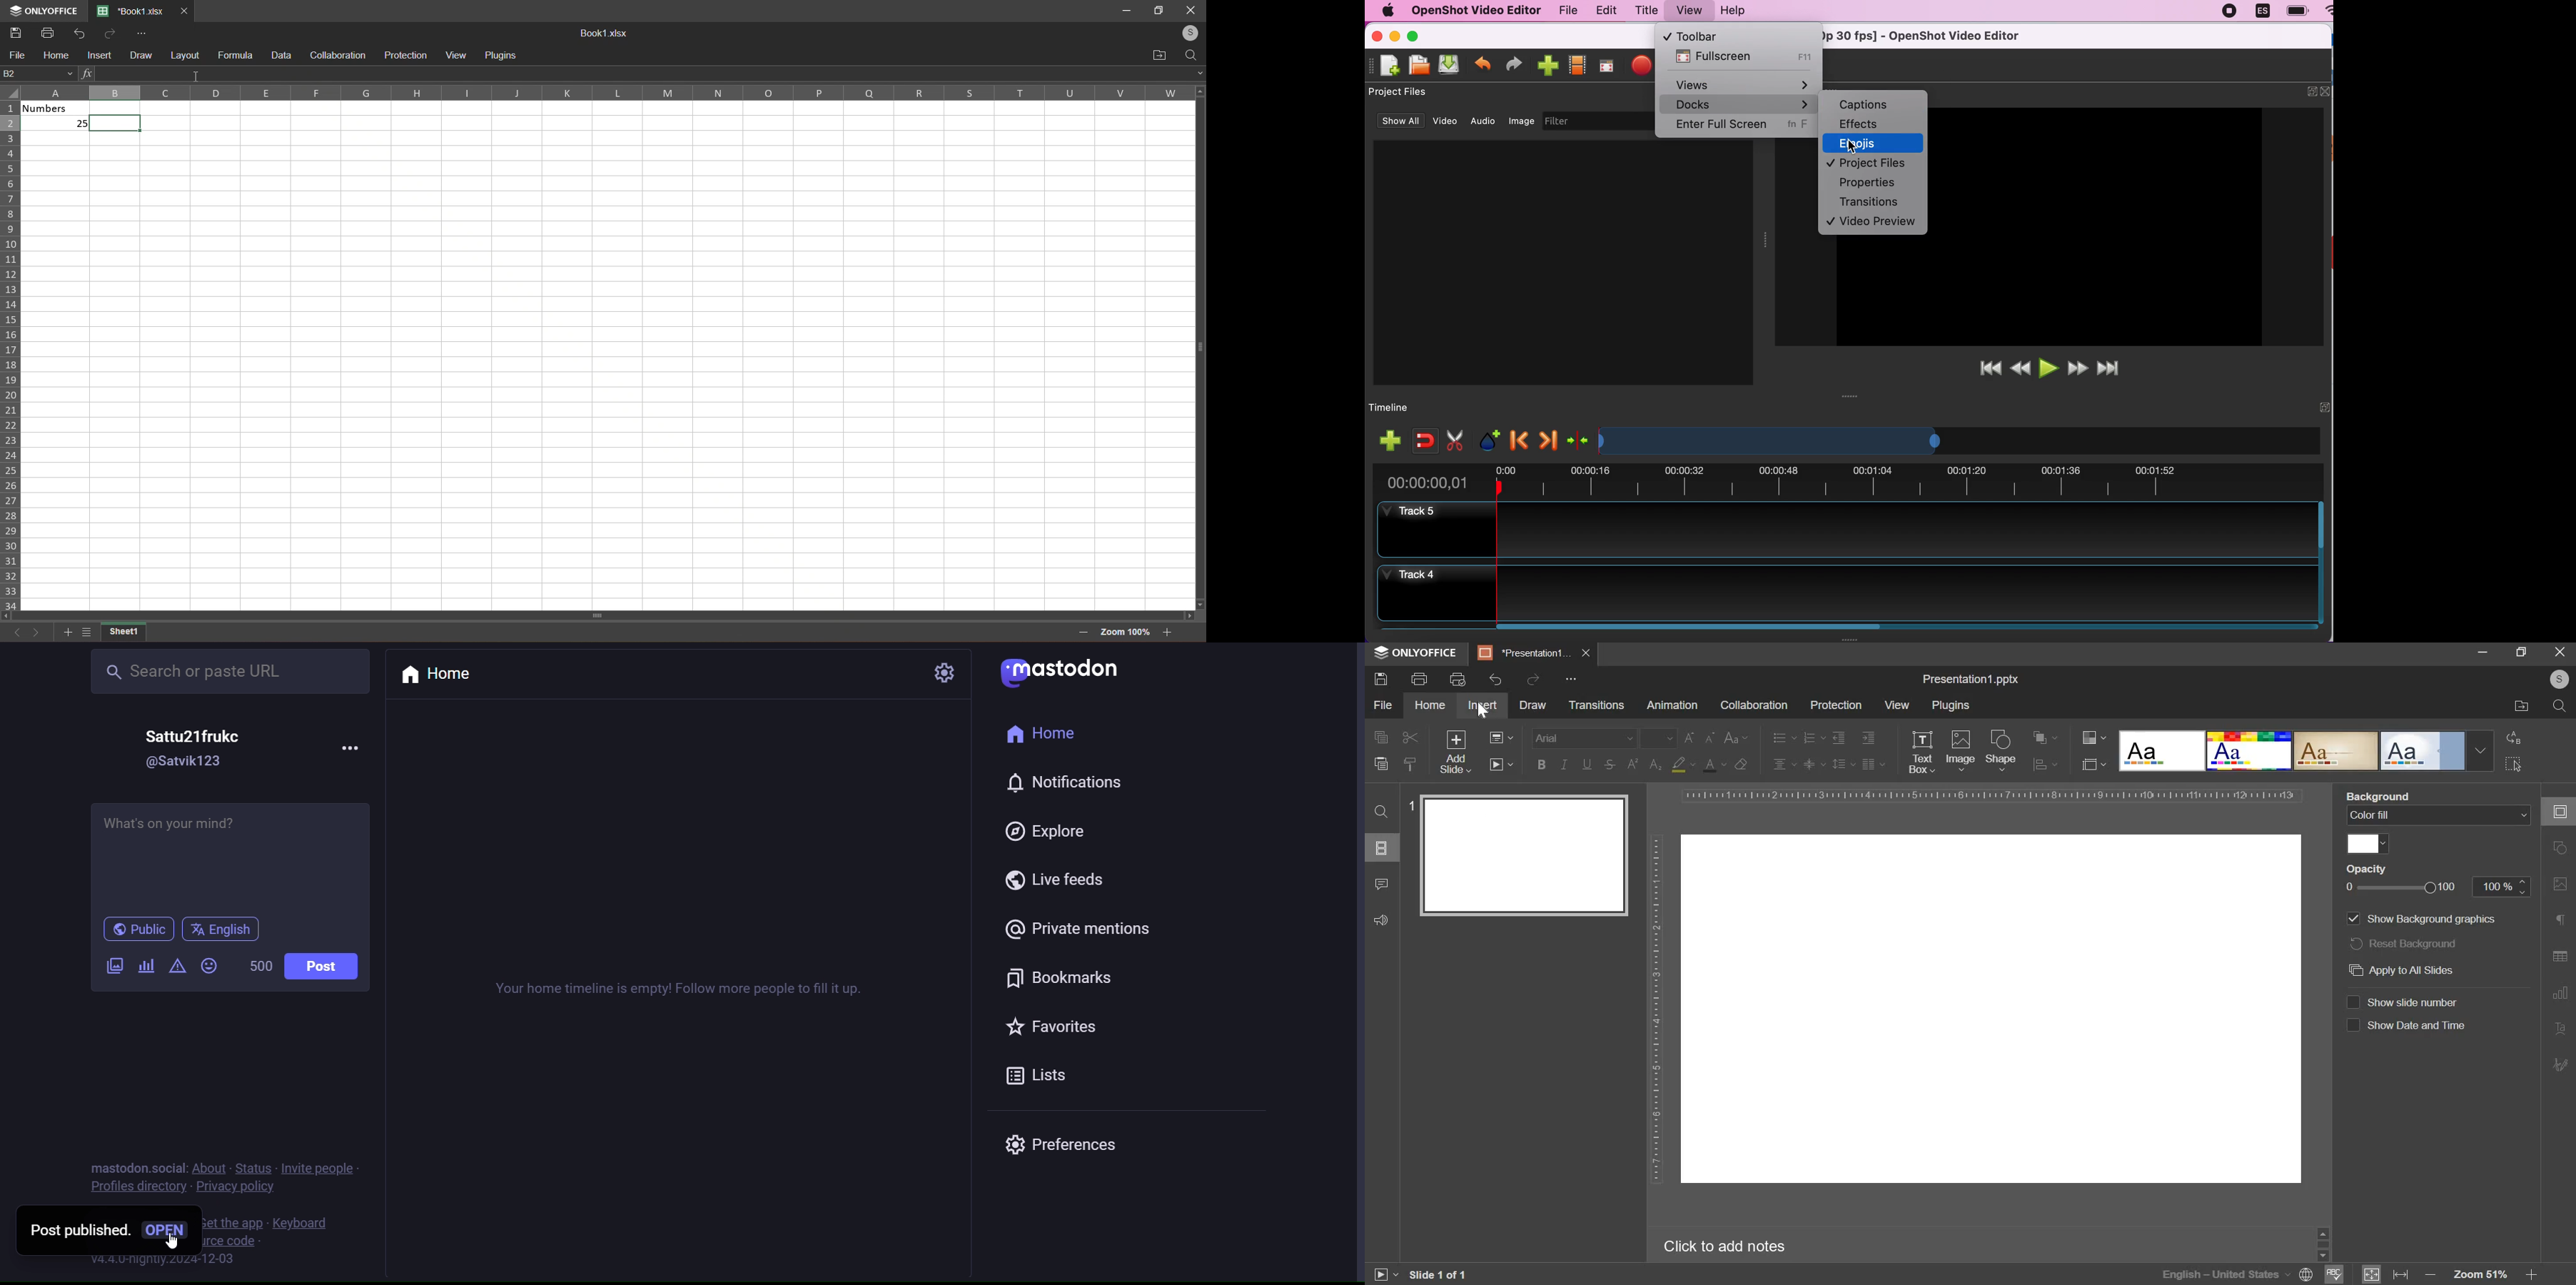 This screenshot has height=1288, width=2576. What do you see at coordinates (2226, 11) in the screenshot?
I see `recording stopped` at bounding box center [2226, 11].